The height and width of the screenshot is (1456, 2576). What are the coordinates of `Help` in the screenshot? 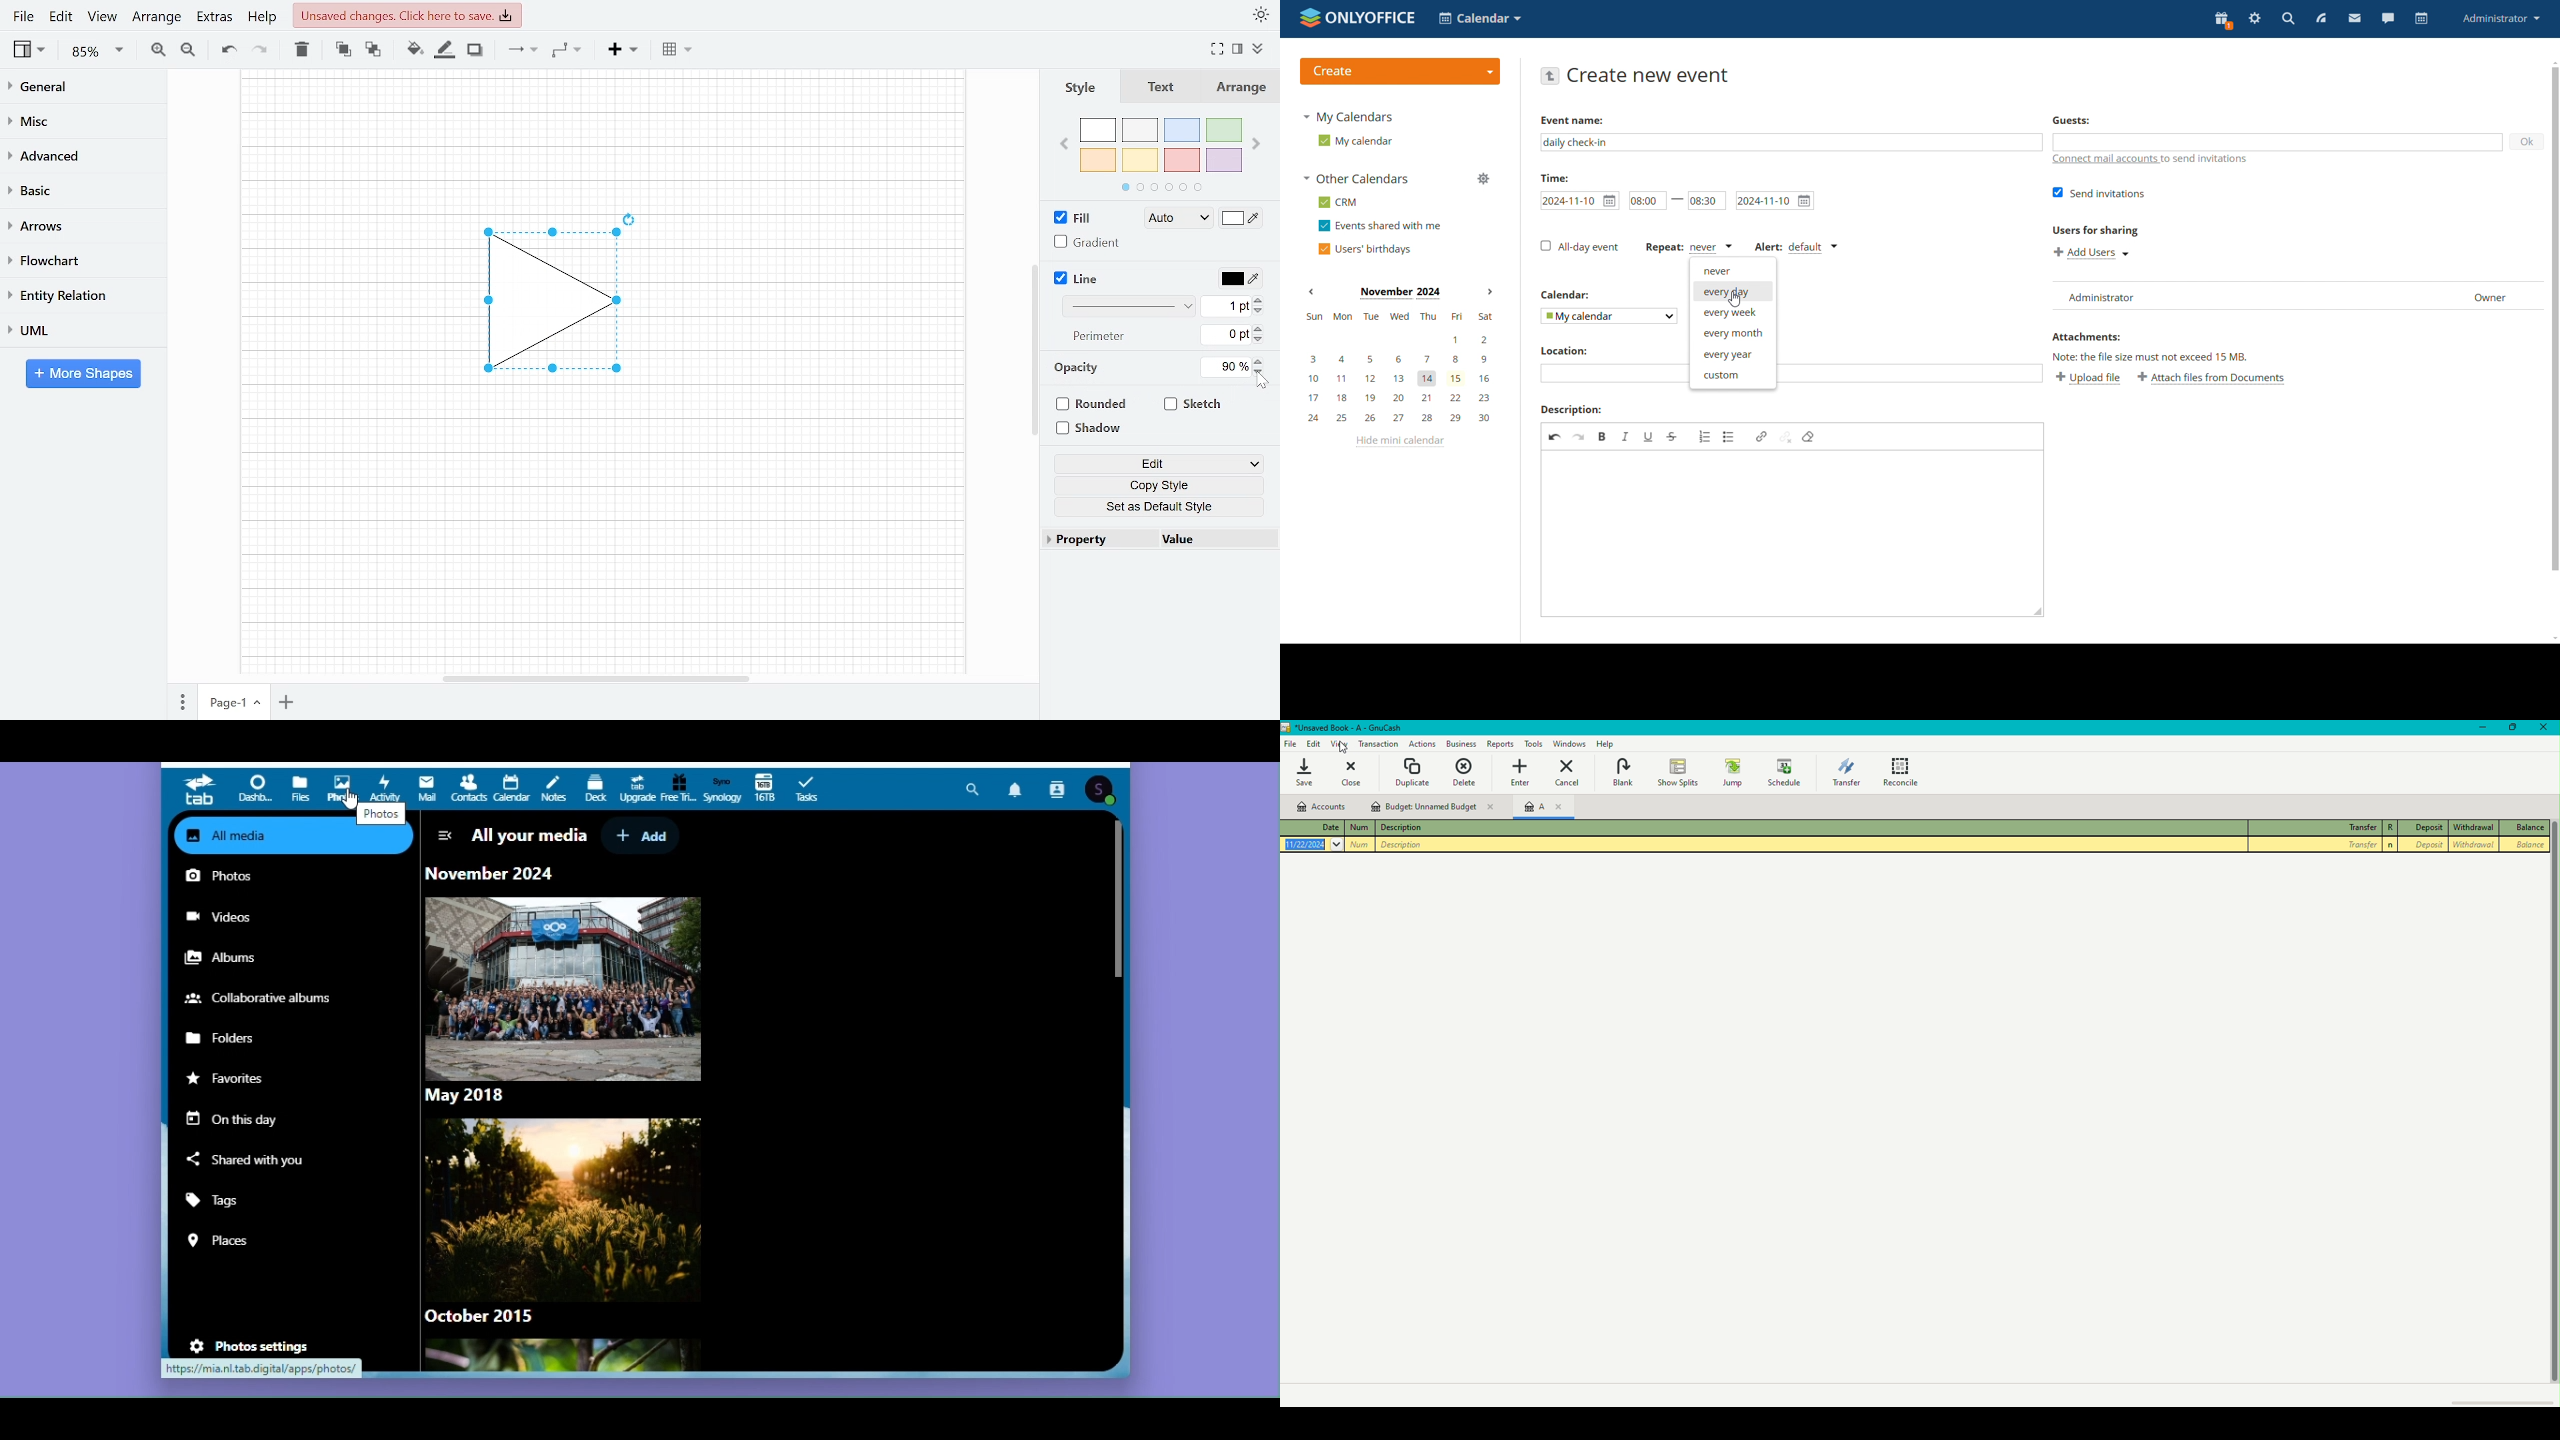 It's located at (1608, 744).